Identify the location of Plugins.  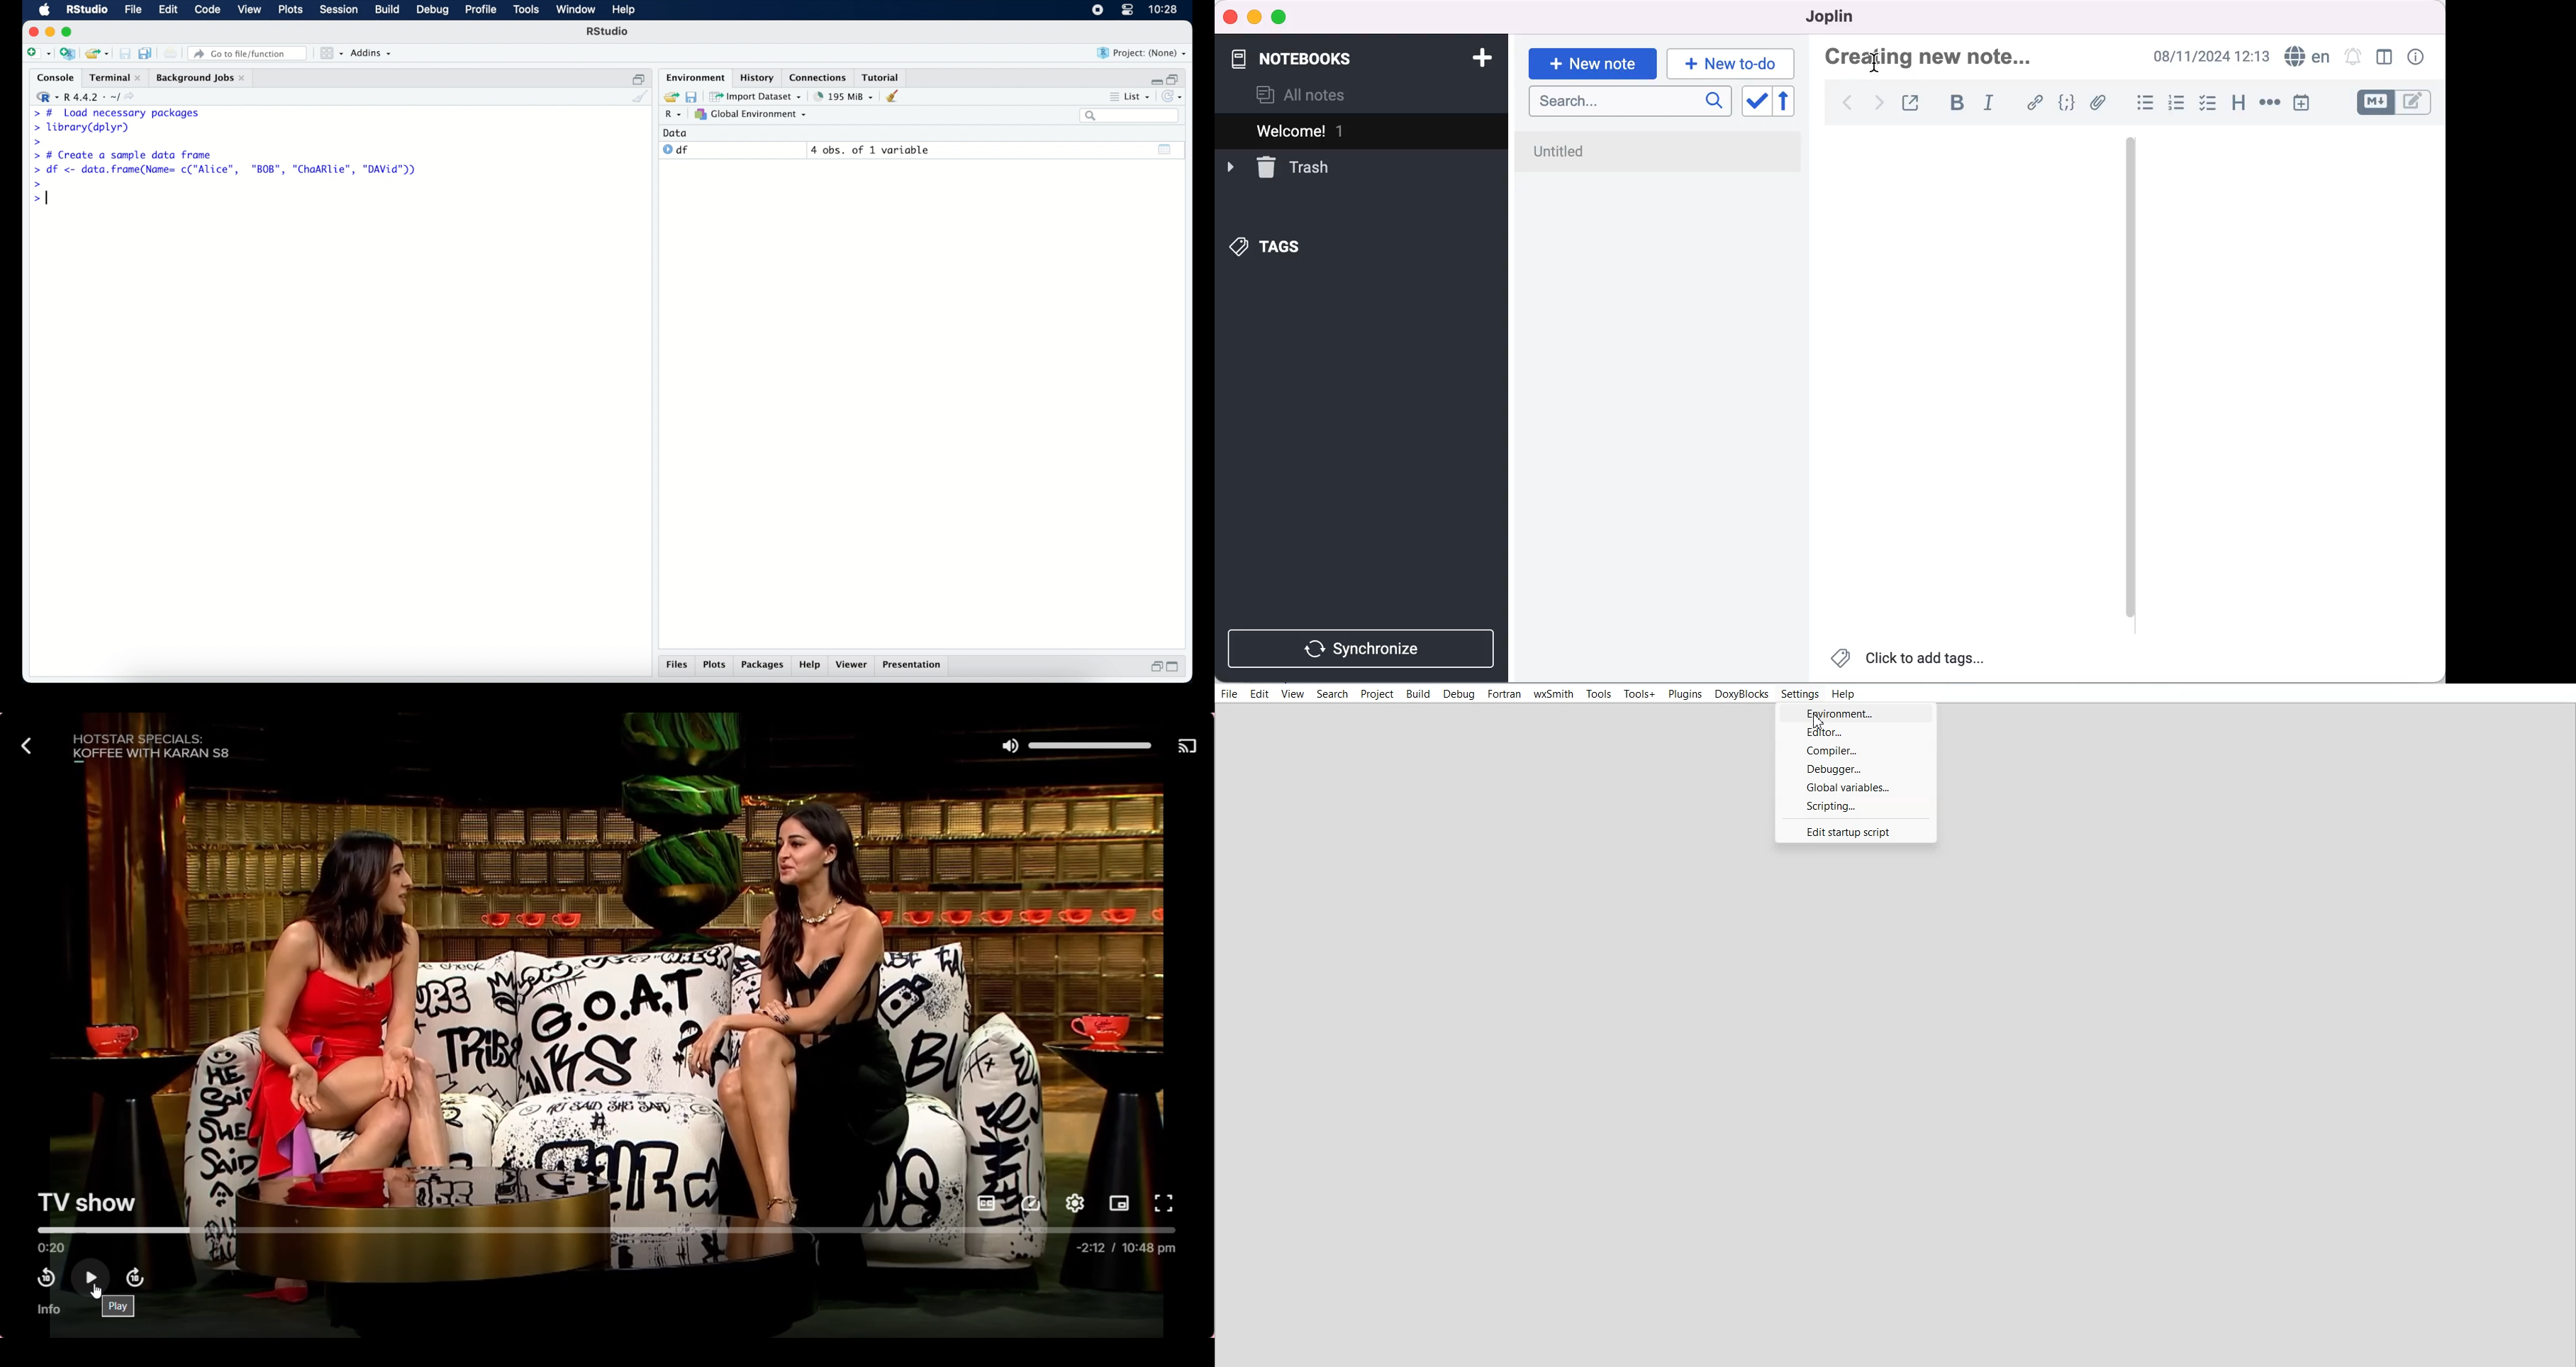
(1684, 695).